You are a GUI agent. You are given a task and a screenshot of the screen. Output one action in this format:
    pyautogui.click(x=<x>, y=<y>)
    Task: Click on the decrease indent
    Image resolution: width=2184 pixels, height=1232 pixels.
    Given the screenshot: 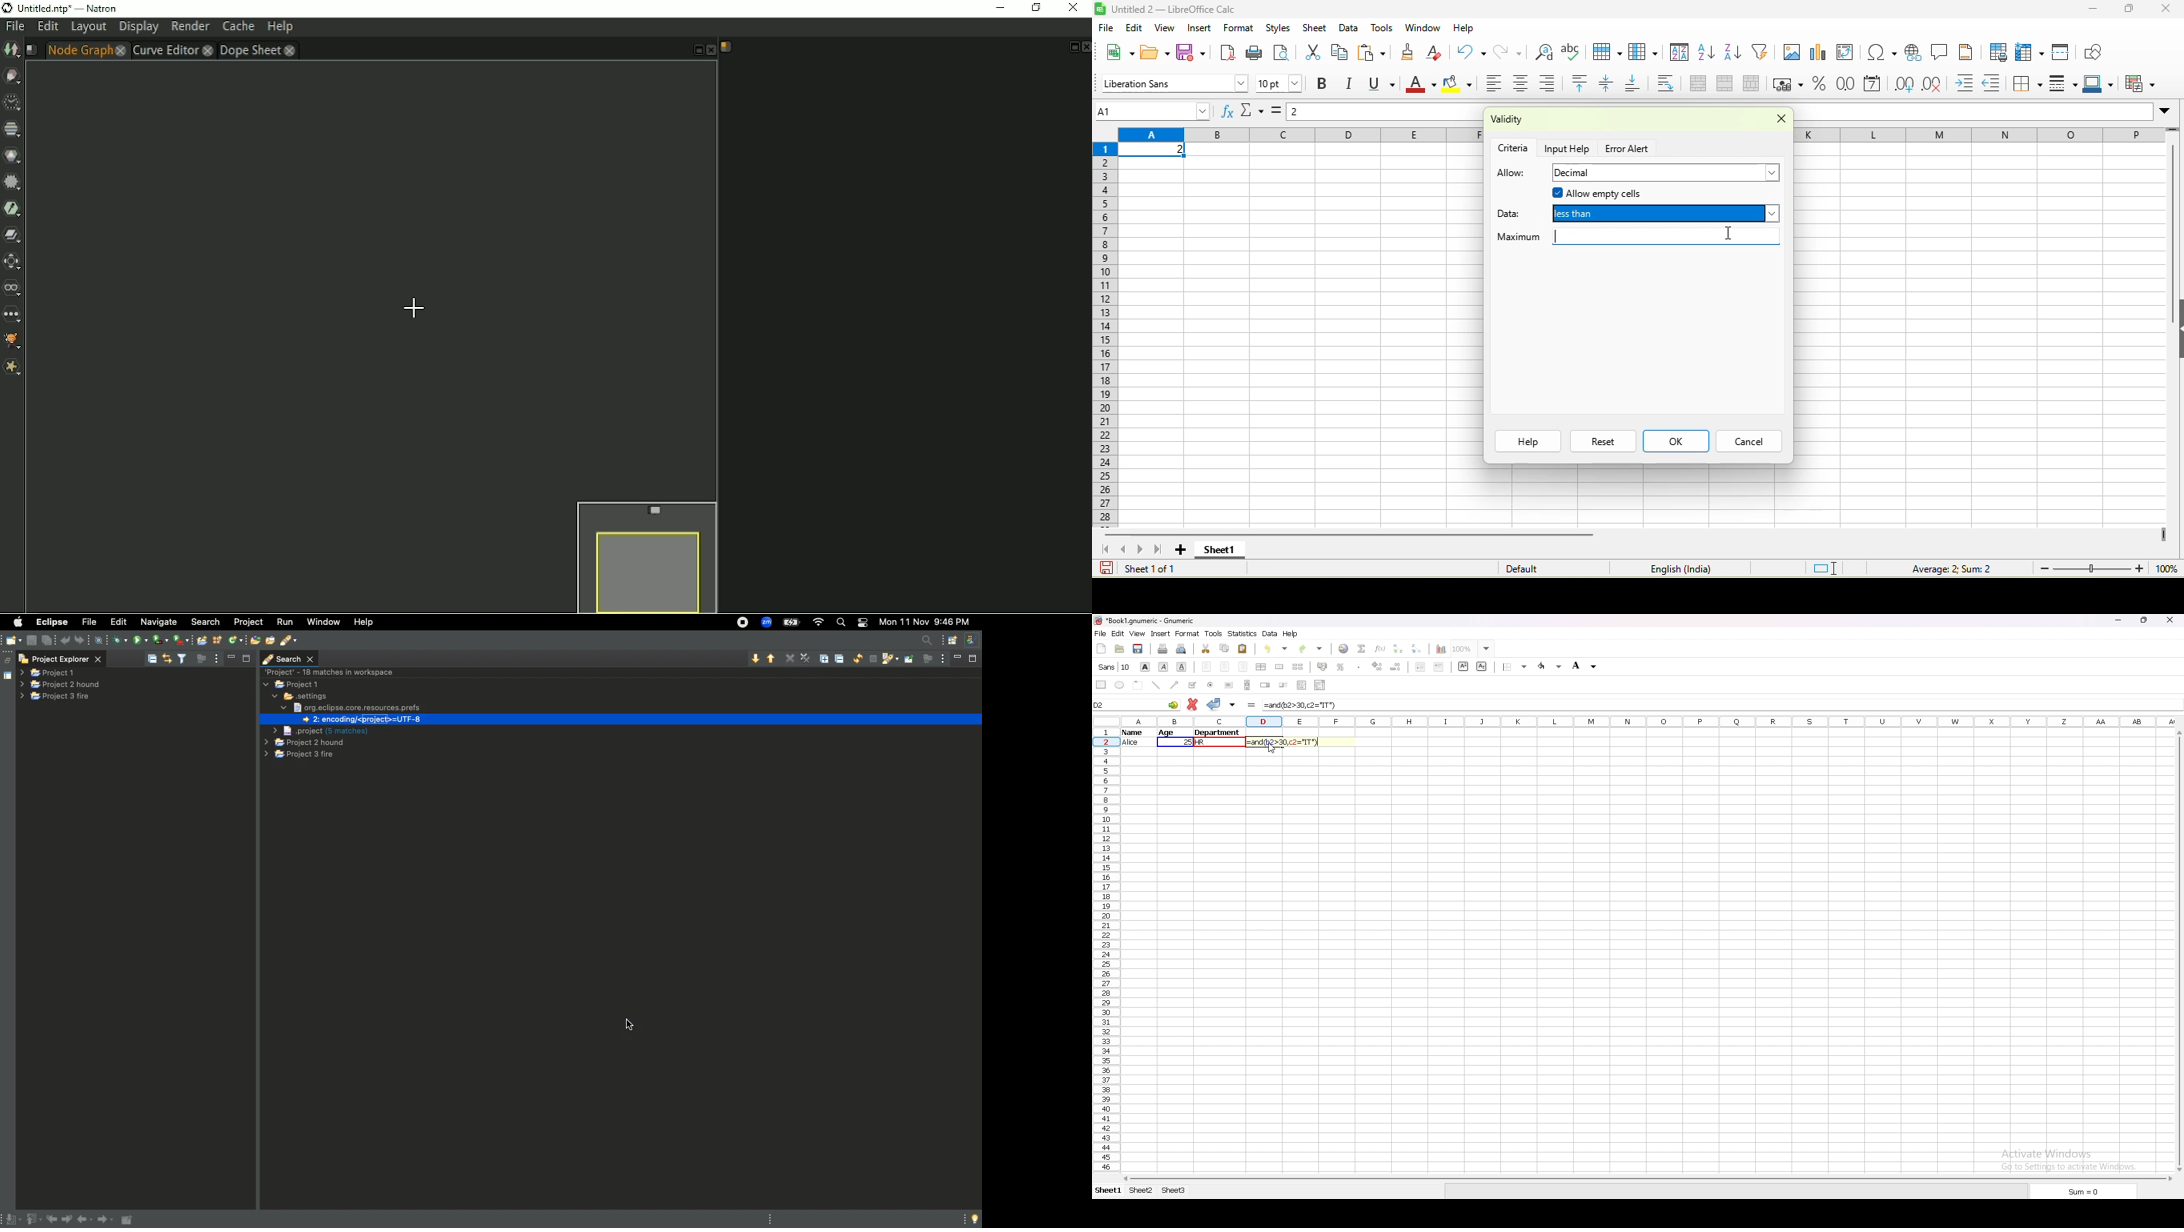 What is the action you would take?
    pyautogui.click(x=1996, y=85)
    